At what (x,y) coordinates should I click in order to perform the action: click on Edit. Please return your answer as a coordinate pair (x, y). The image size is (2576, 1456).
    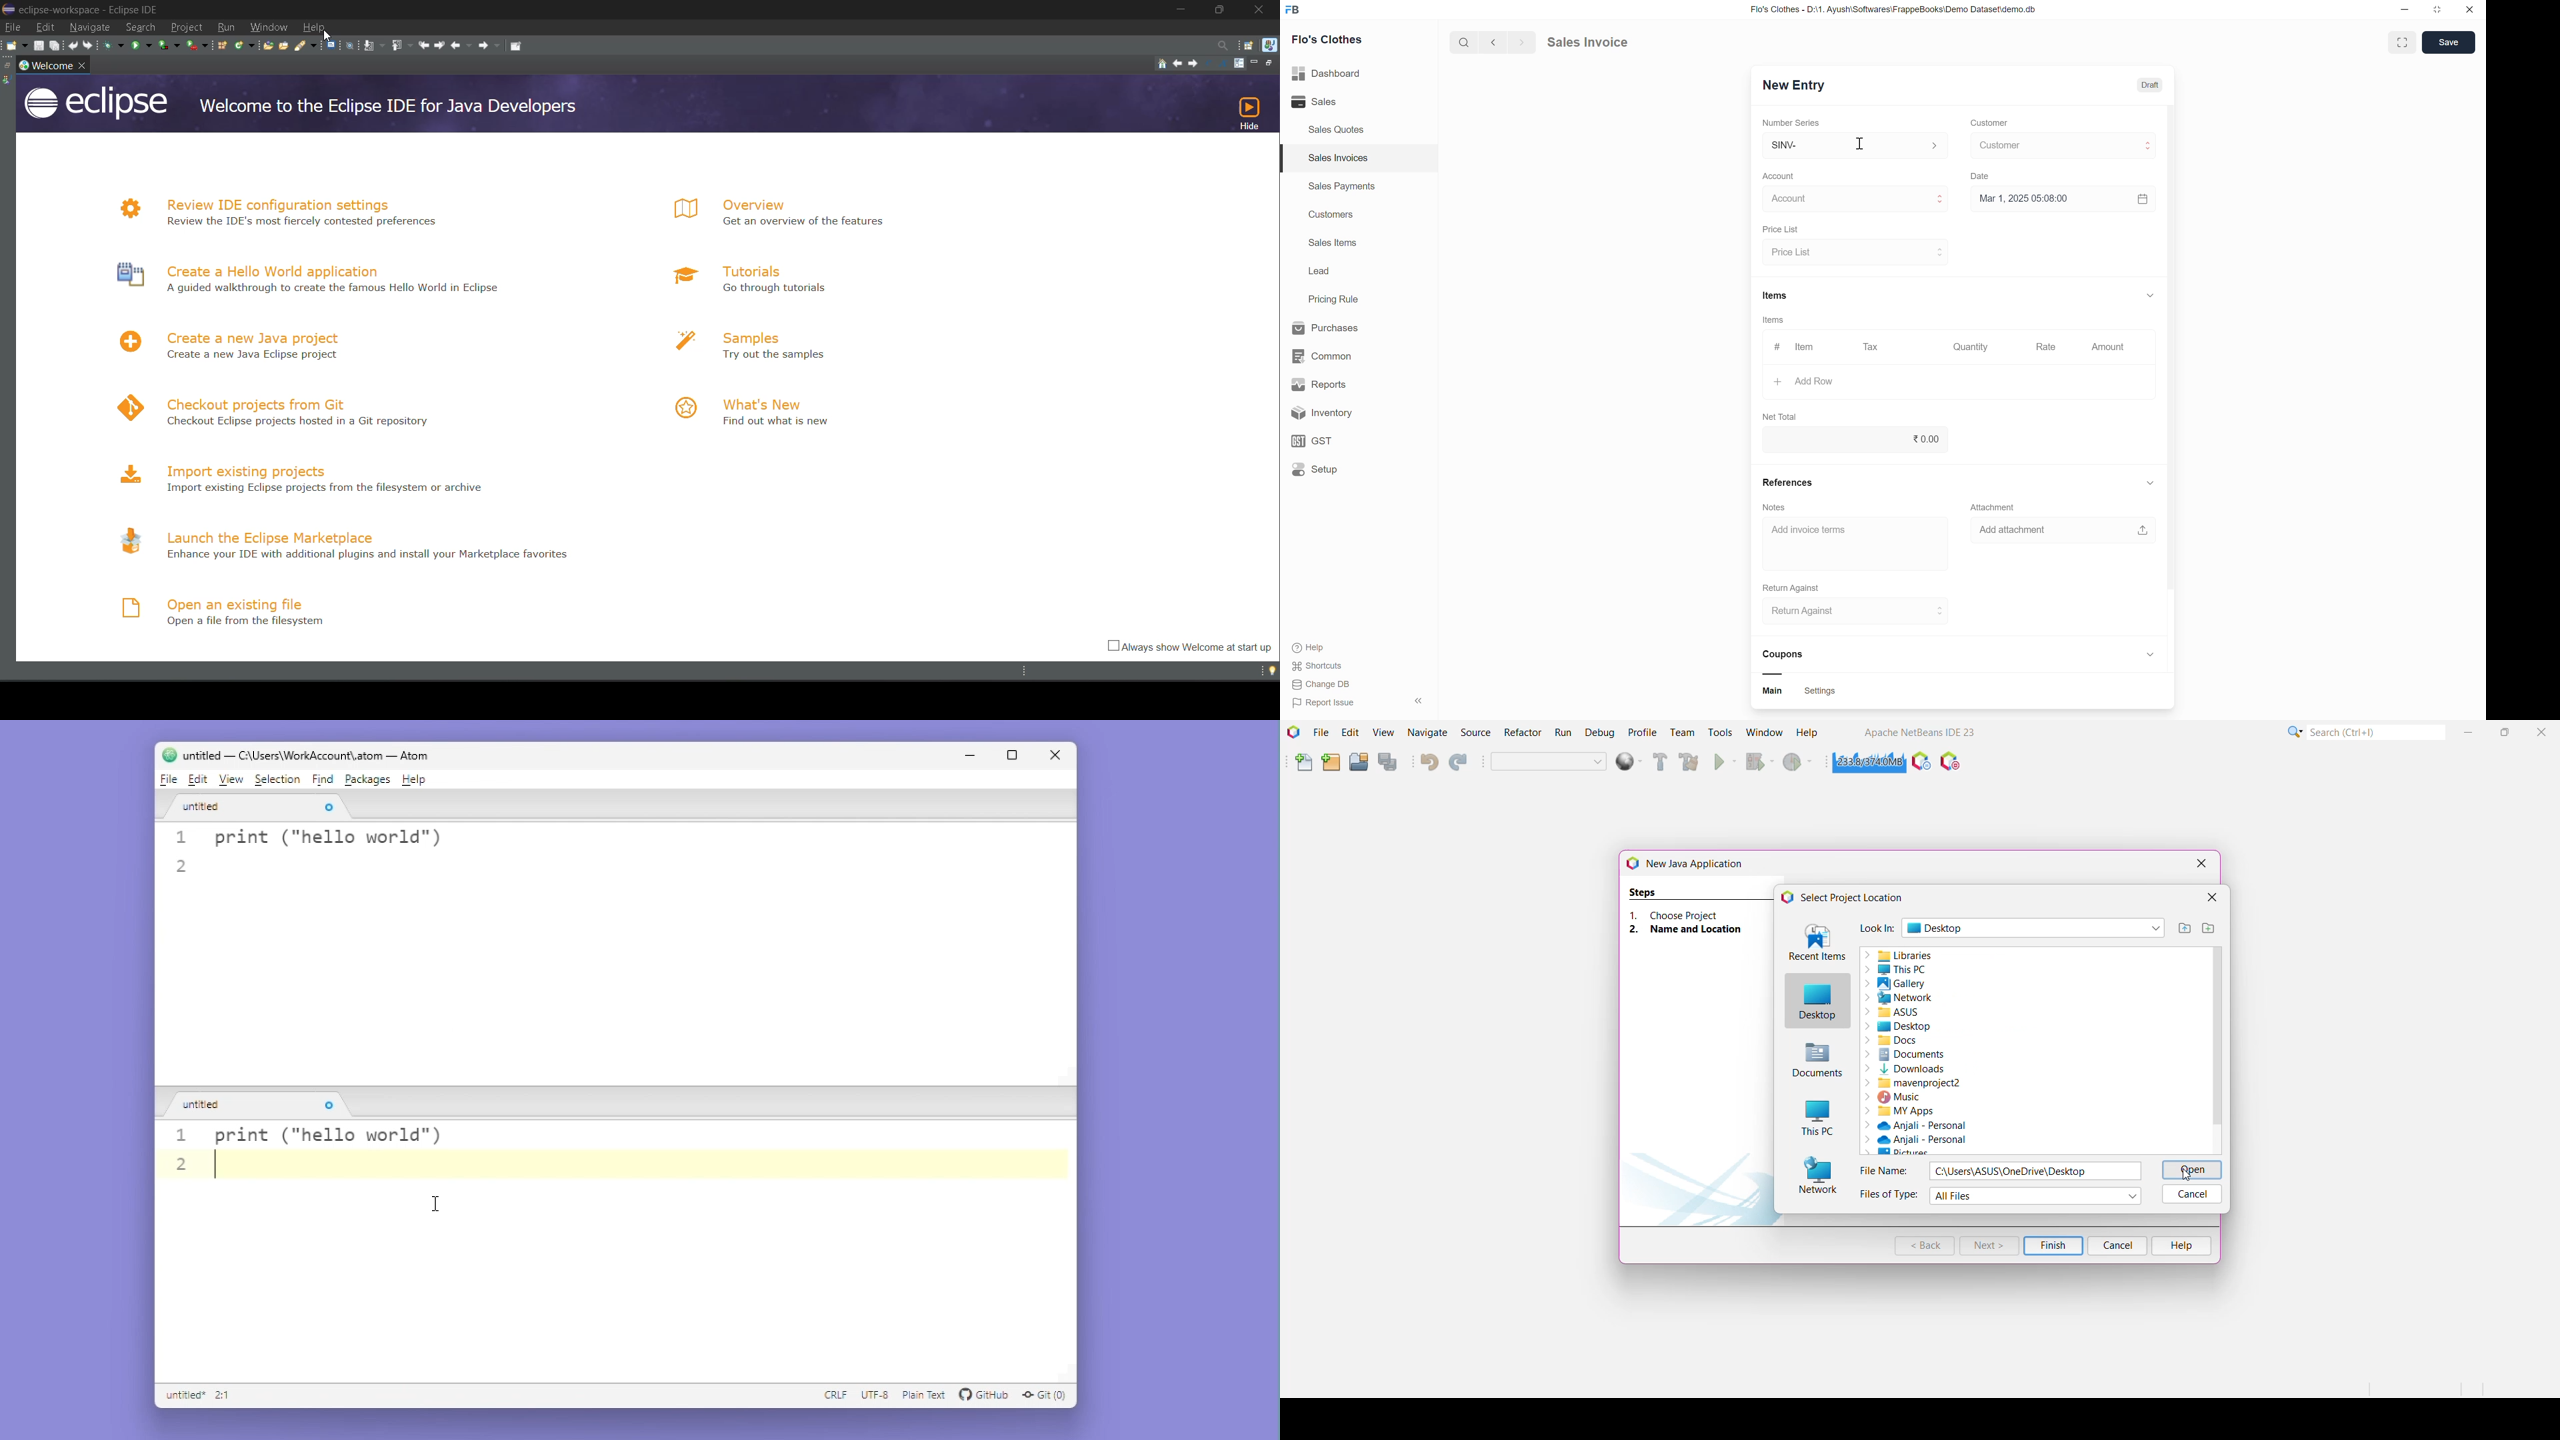
    Looking at the image, I should click on (1349, 733).